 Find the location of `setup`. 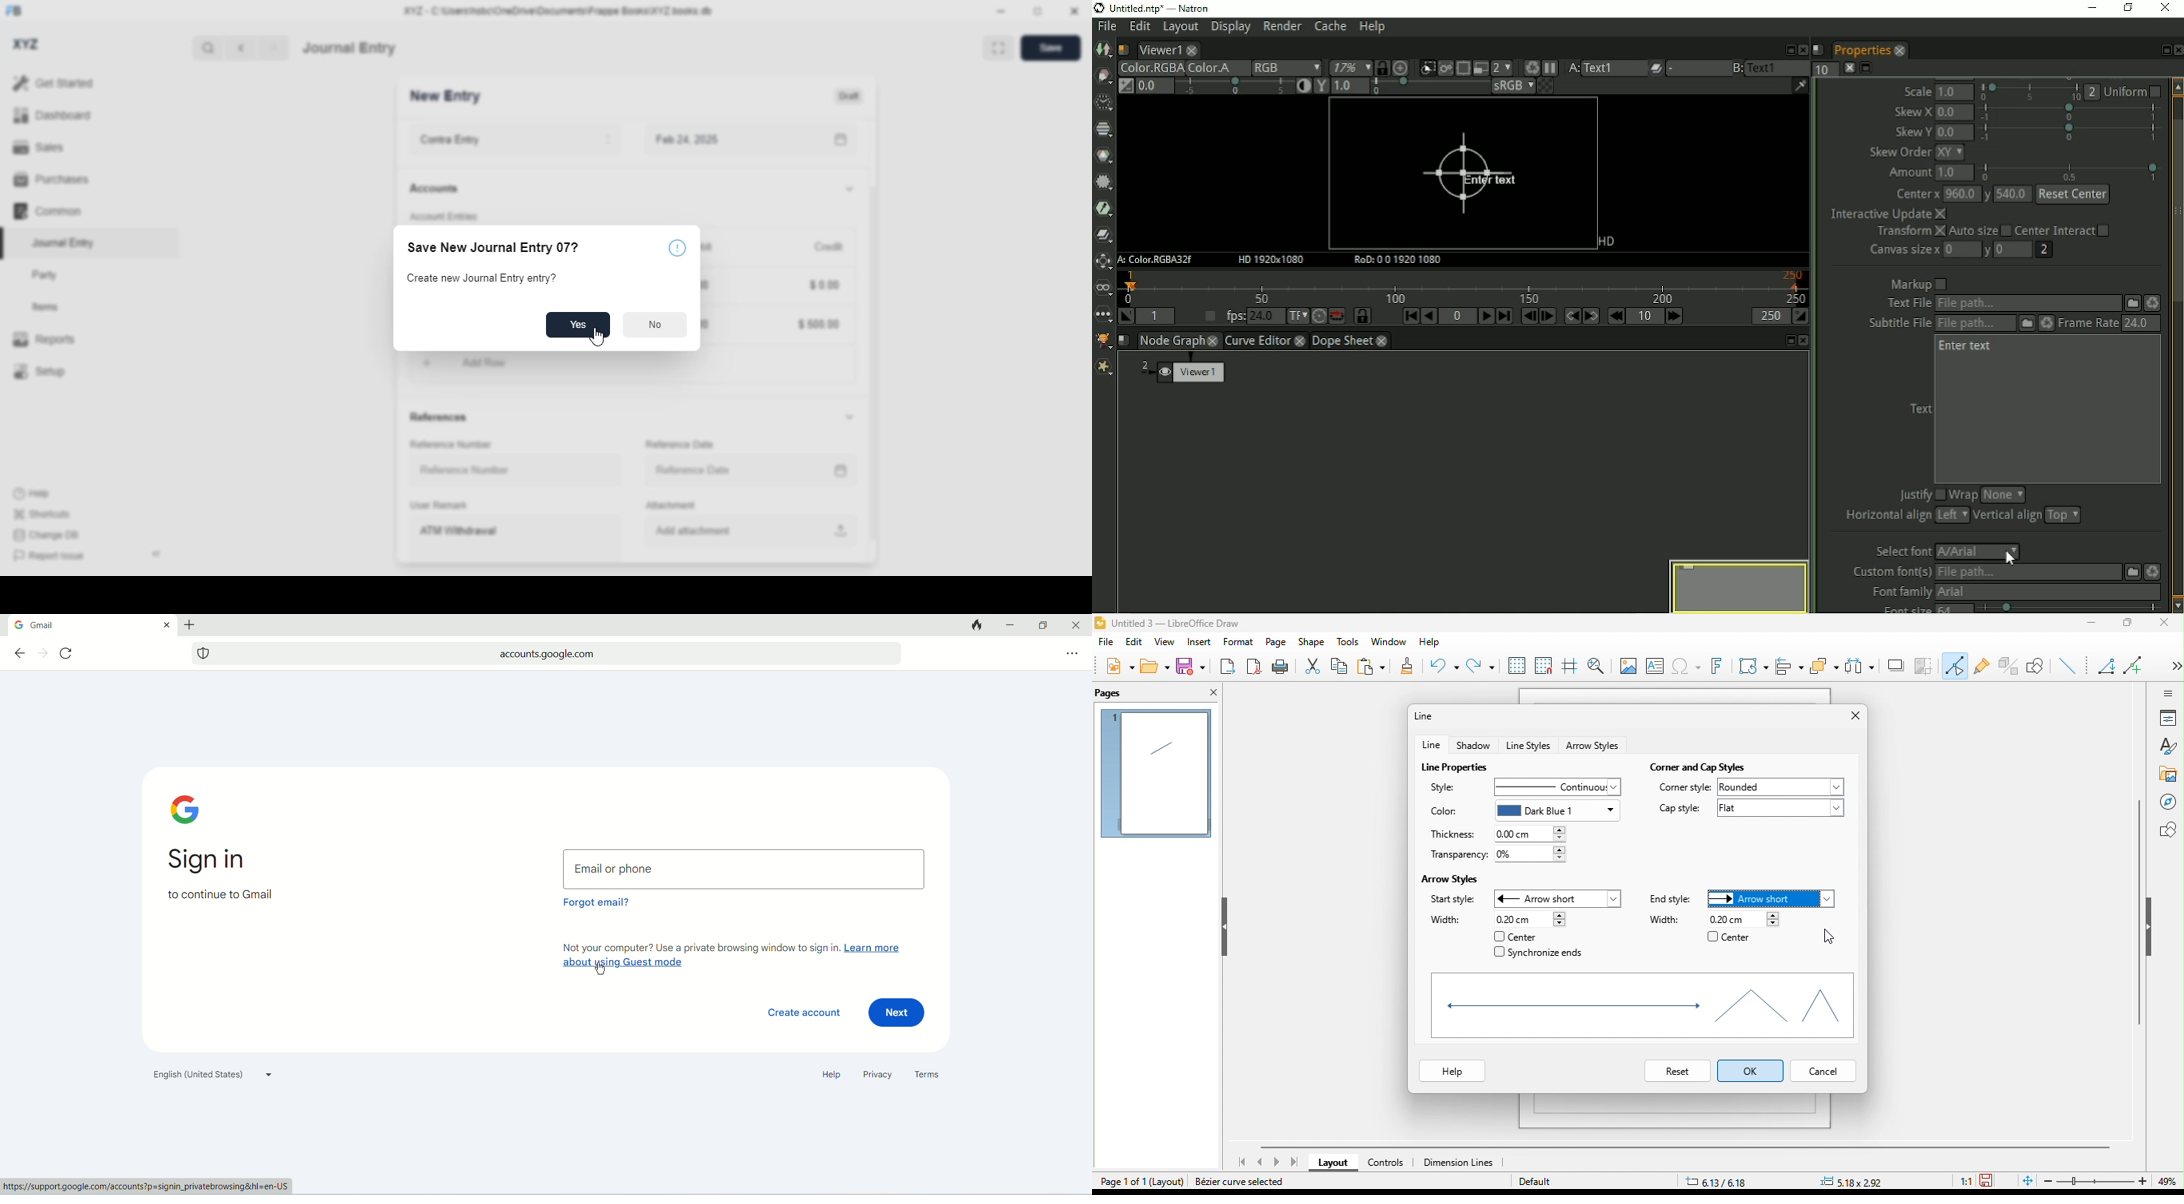

setup is located at coordinates (39, 371).